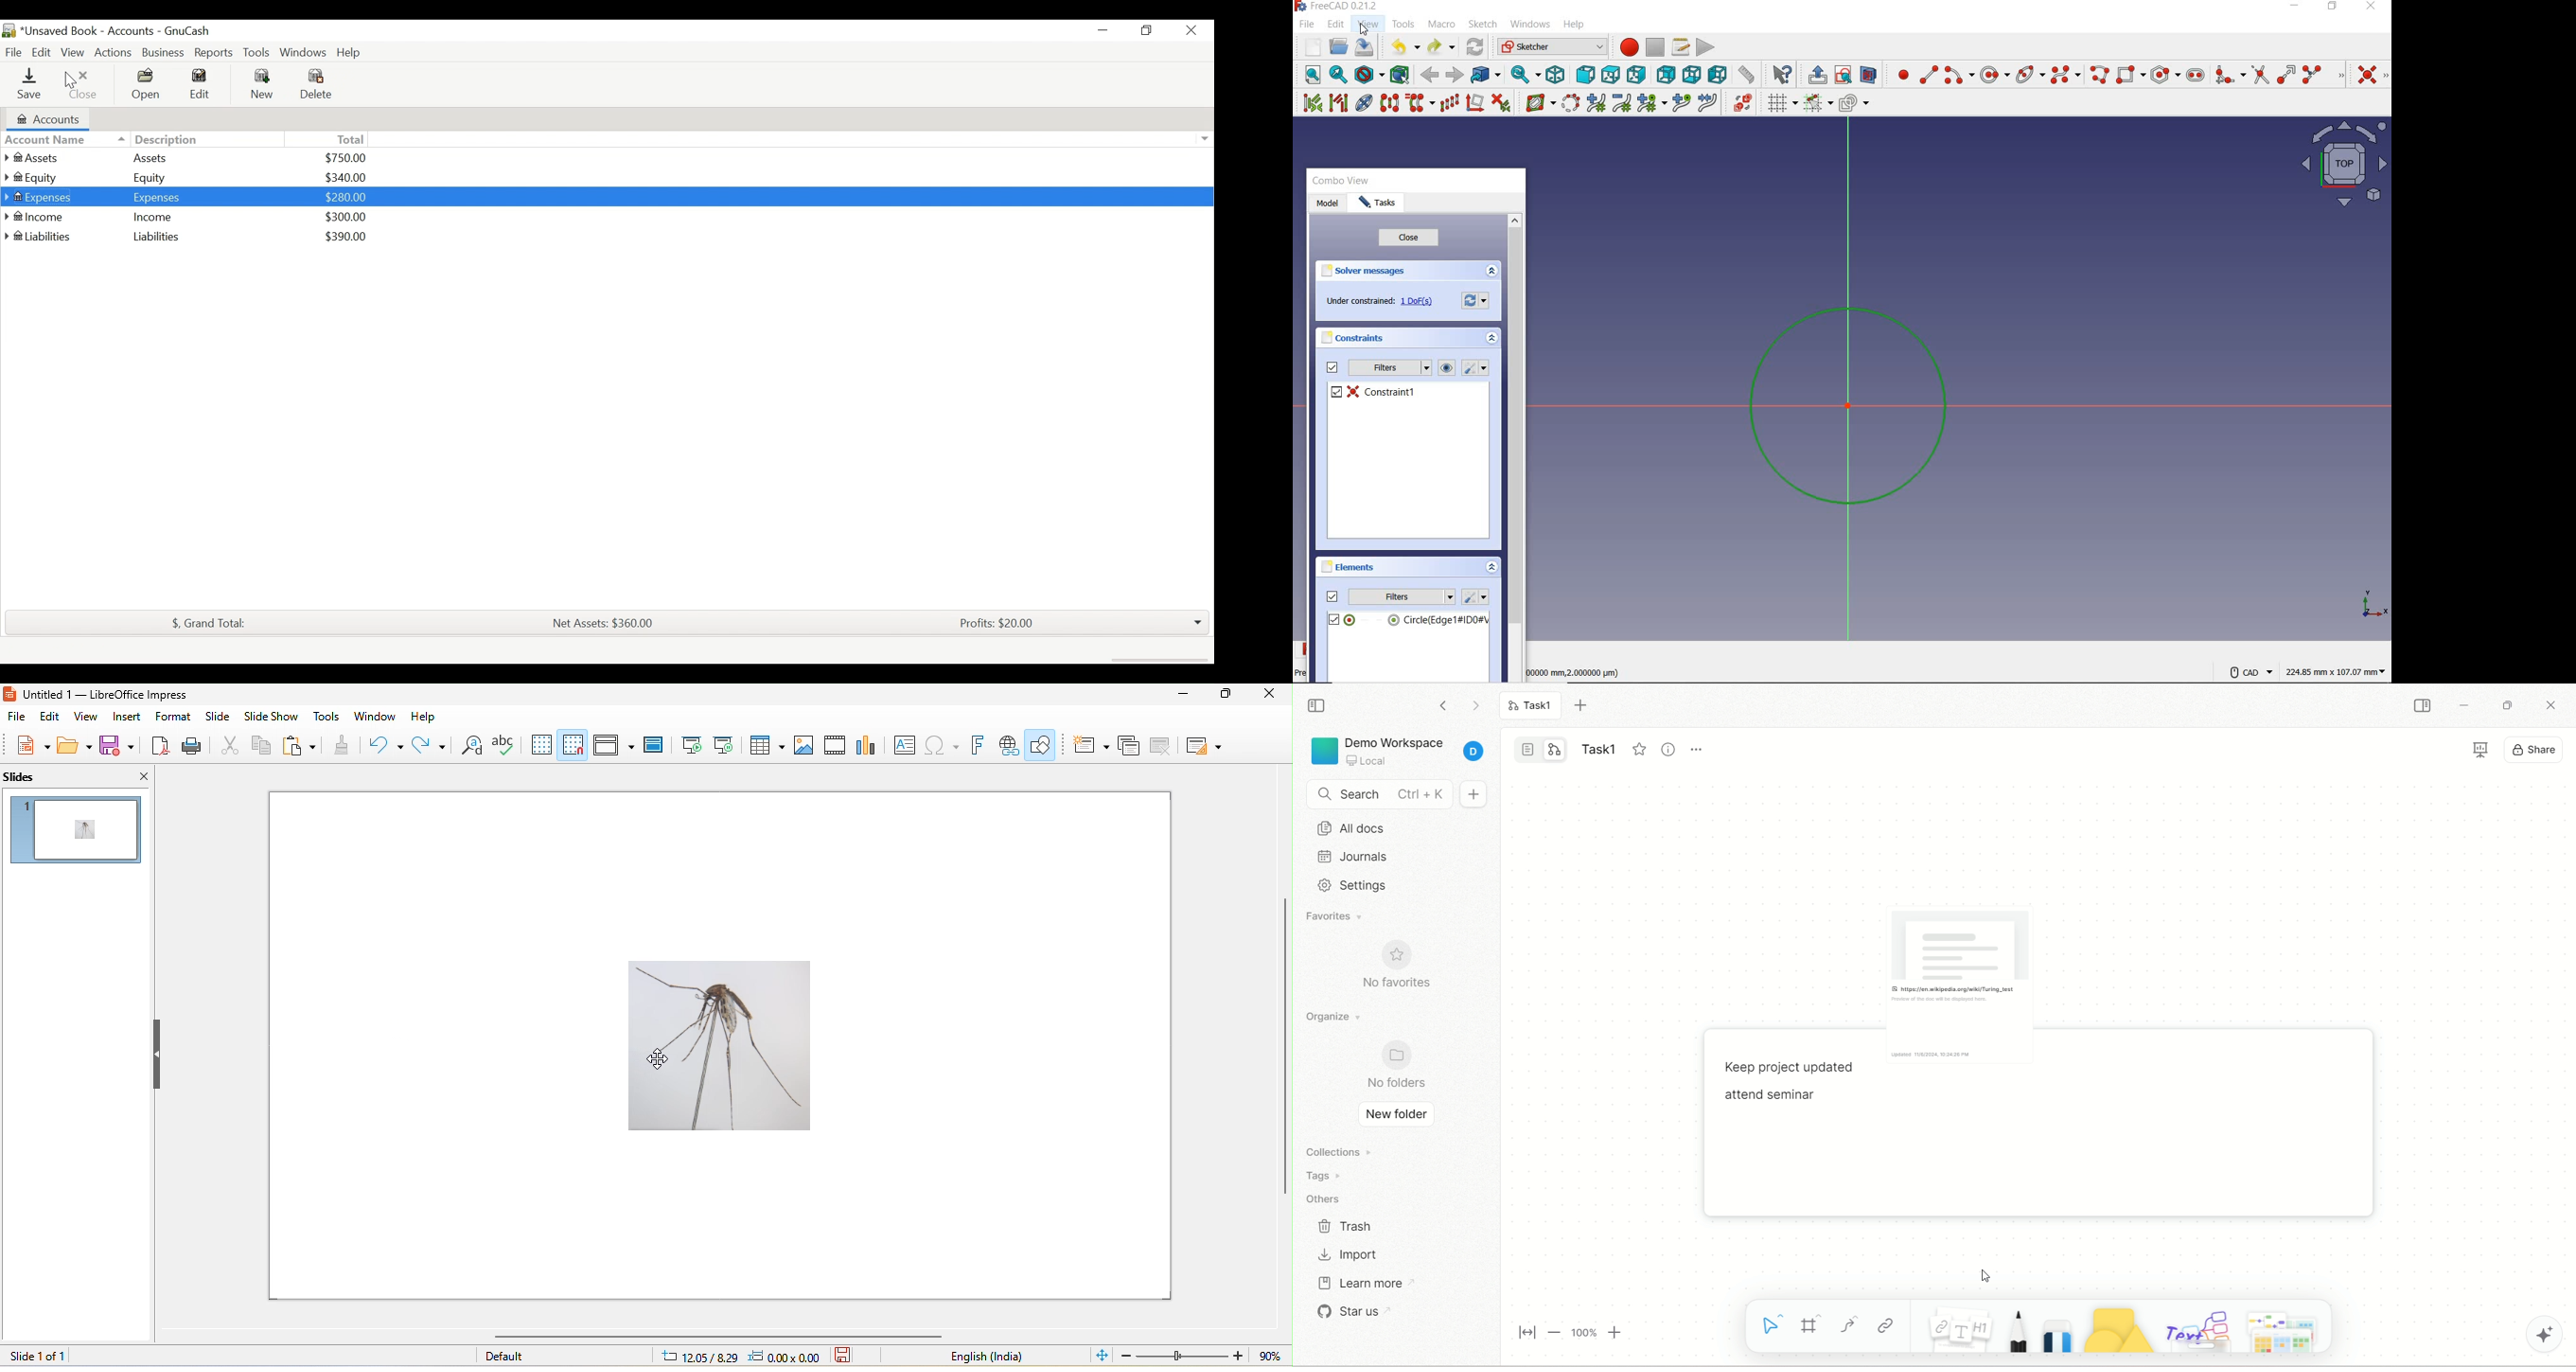 This screenshot has height=1372, width=2576. What do you see at coordinates (1327, 204) in the screenshot?
I see `model` at bounding box center [1327, 204].